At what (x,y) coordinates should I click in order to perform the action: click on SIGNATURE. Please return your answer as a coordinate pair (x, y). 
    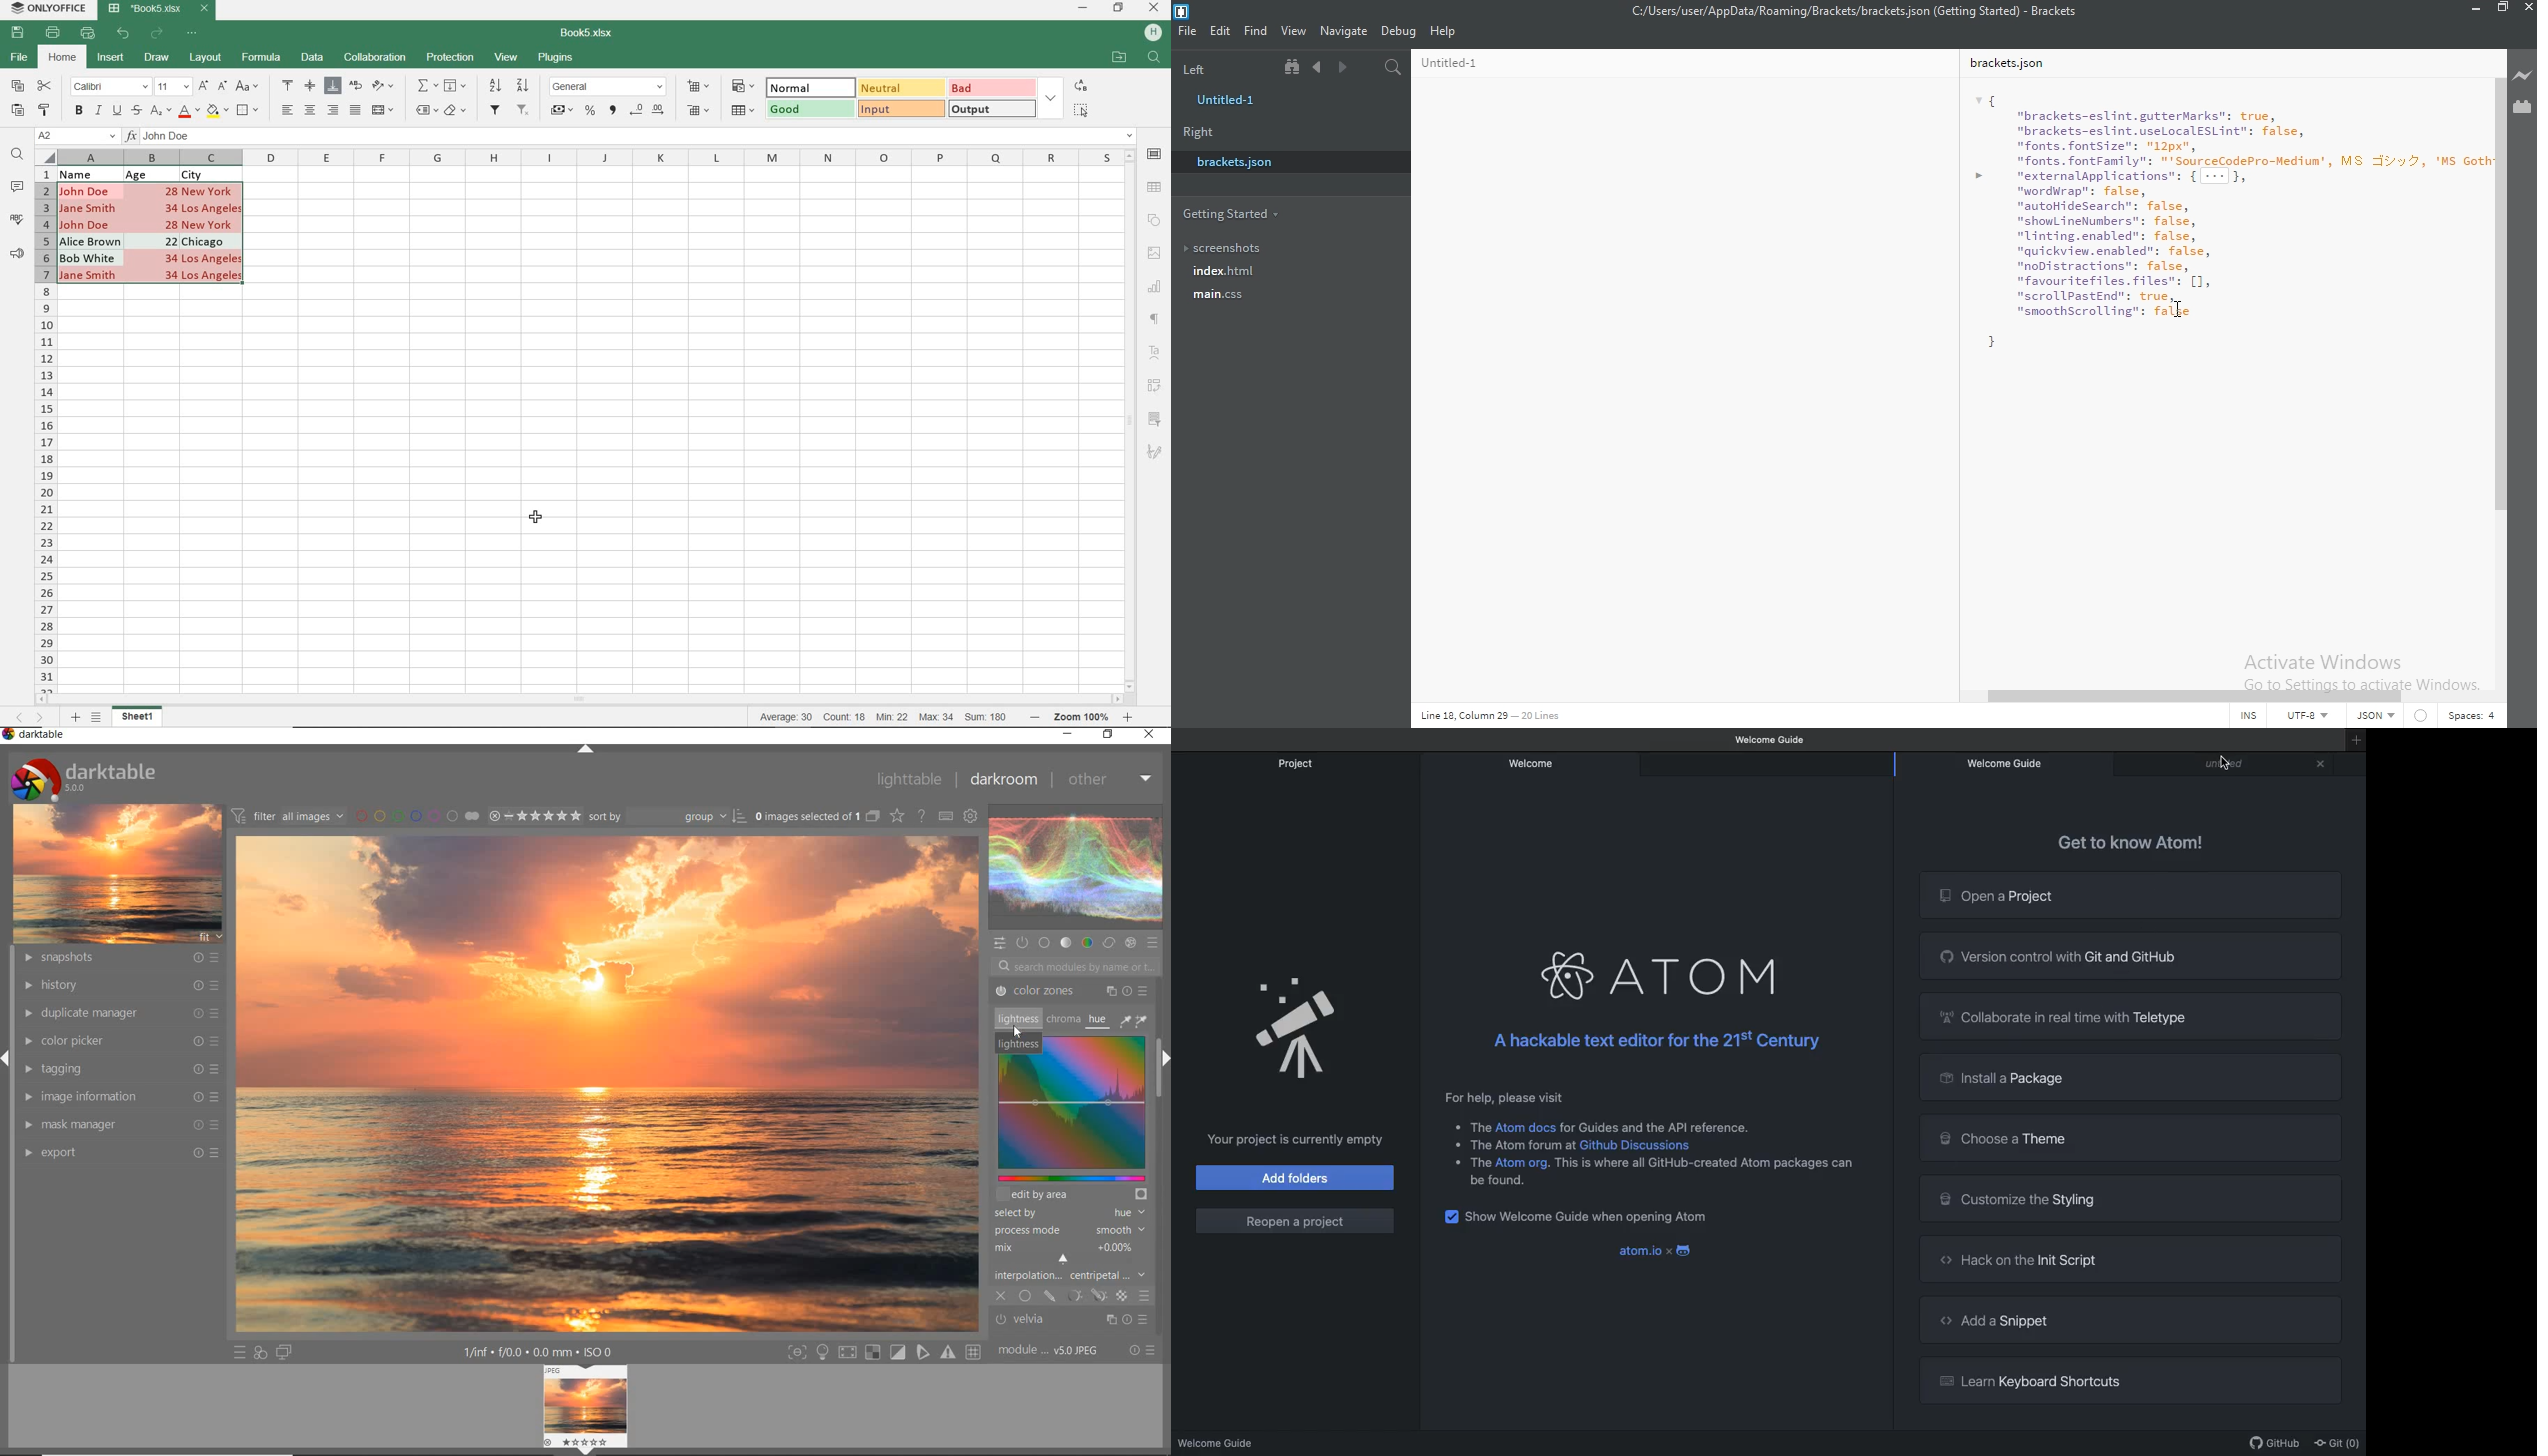
    Looking at the image, I should click on (1155, 451).